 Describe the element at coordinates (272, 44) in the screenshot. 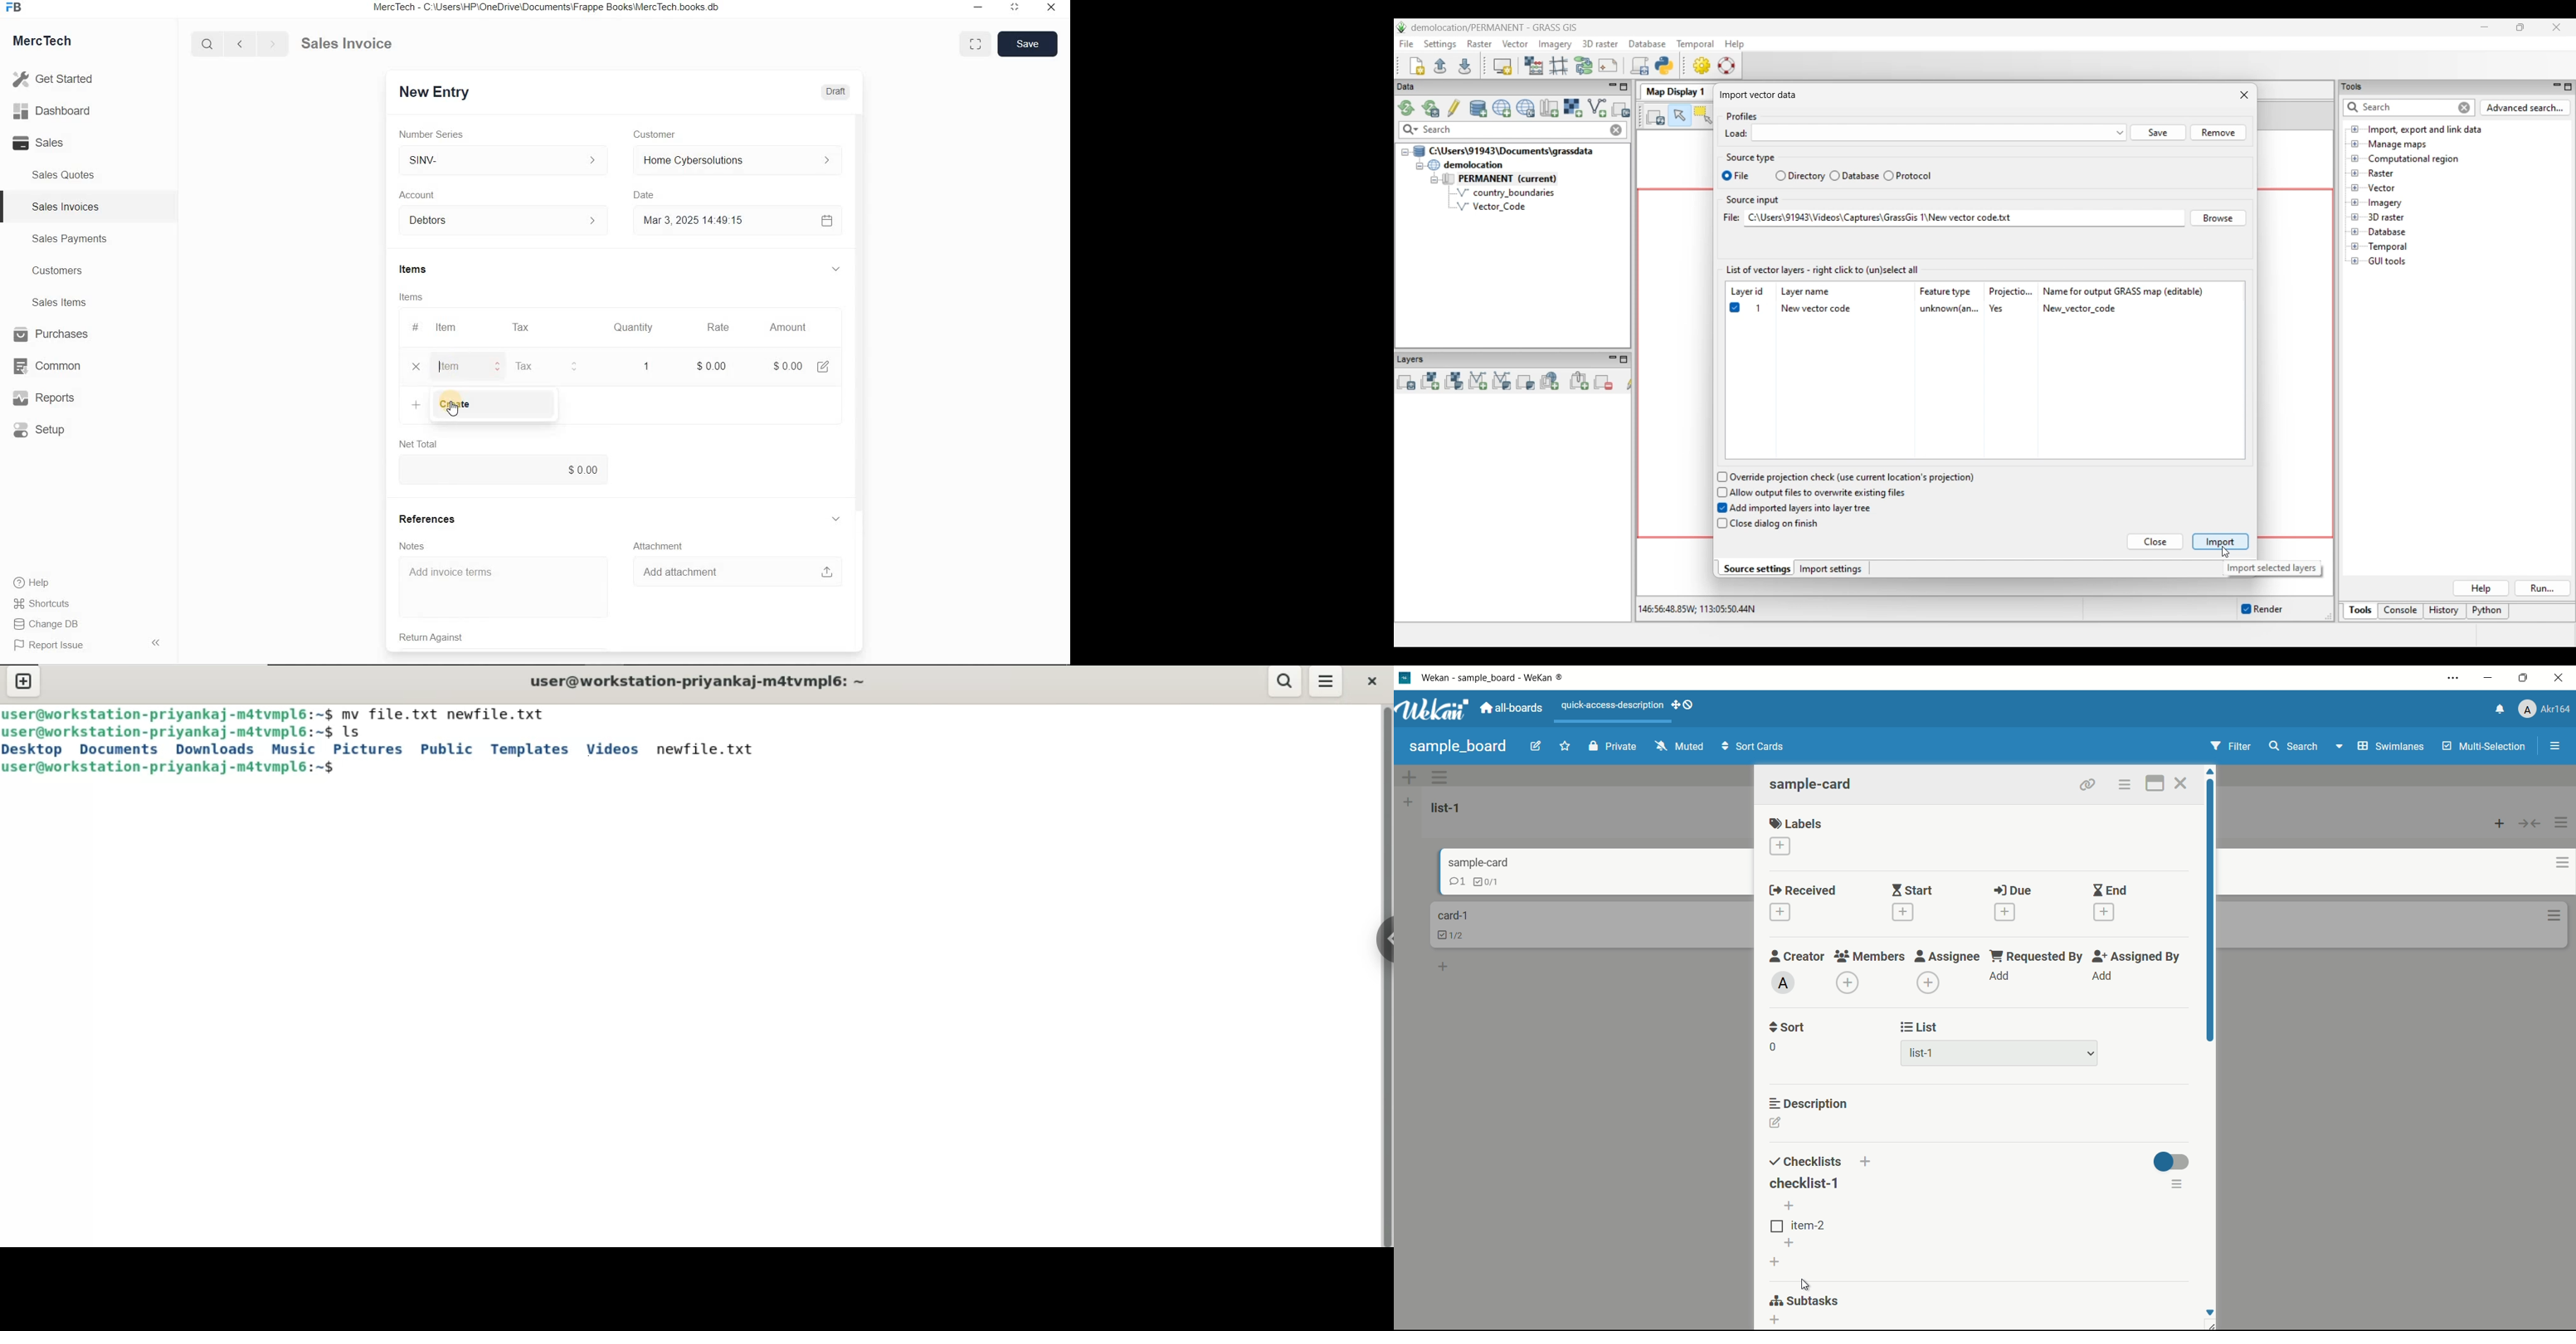

I see `Go forward` at that location.